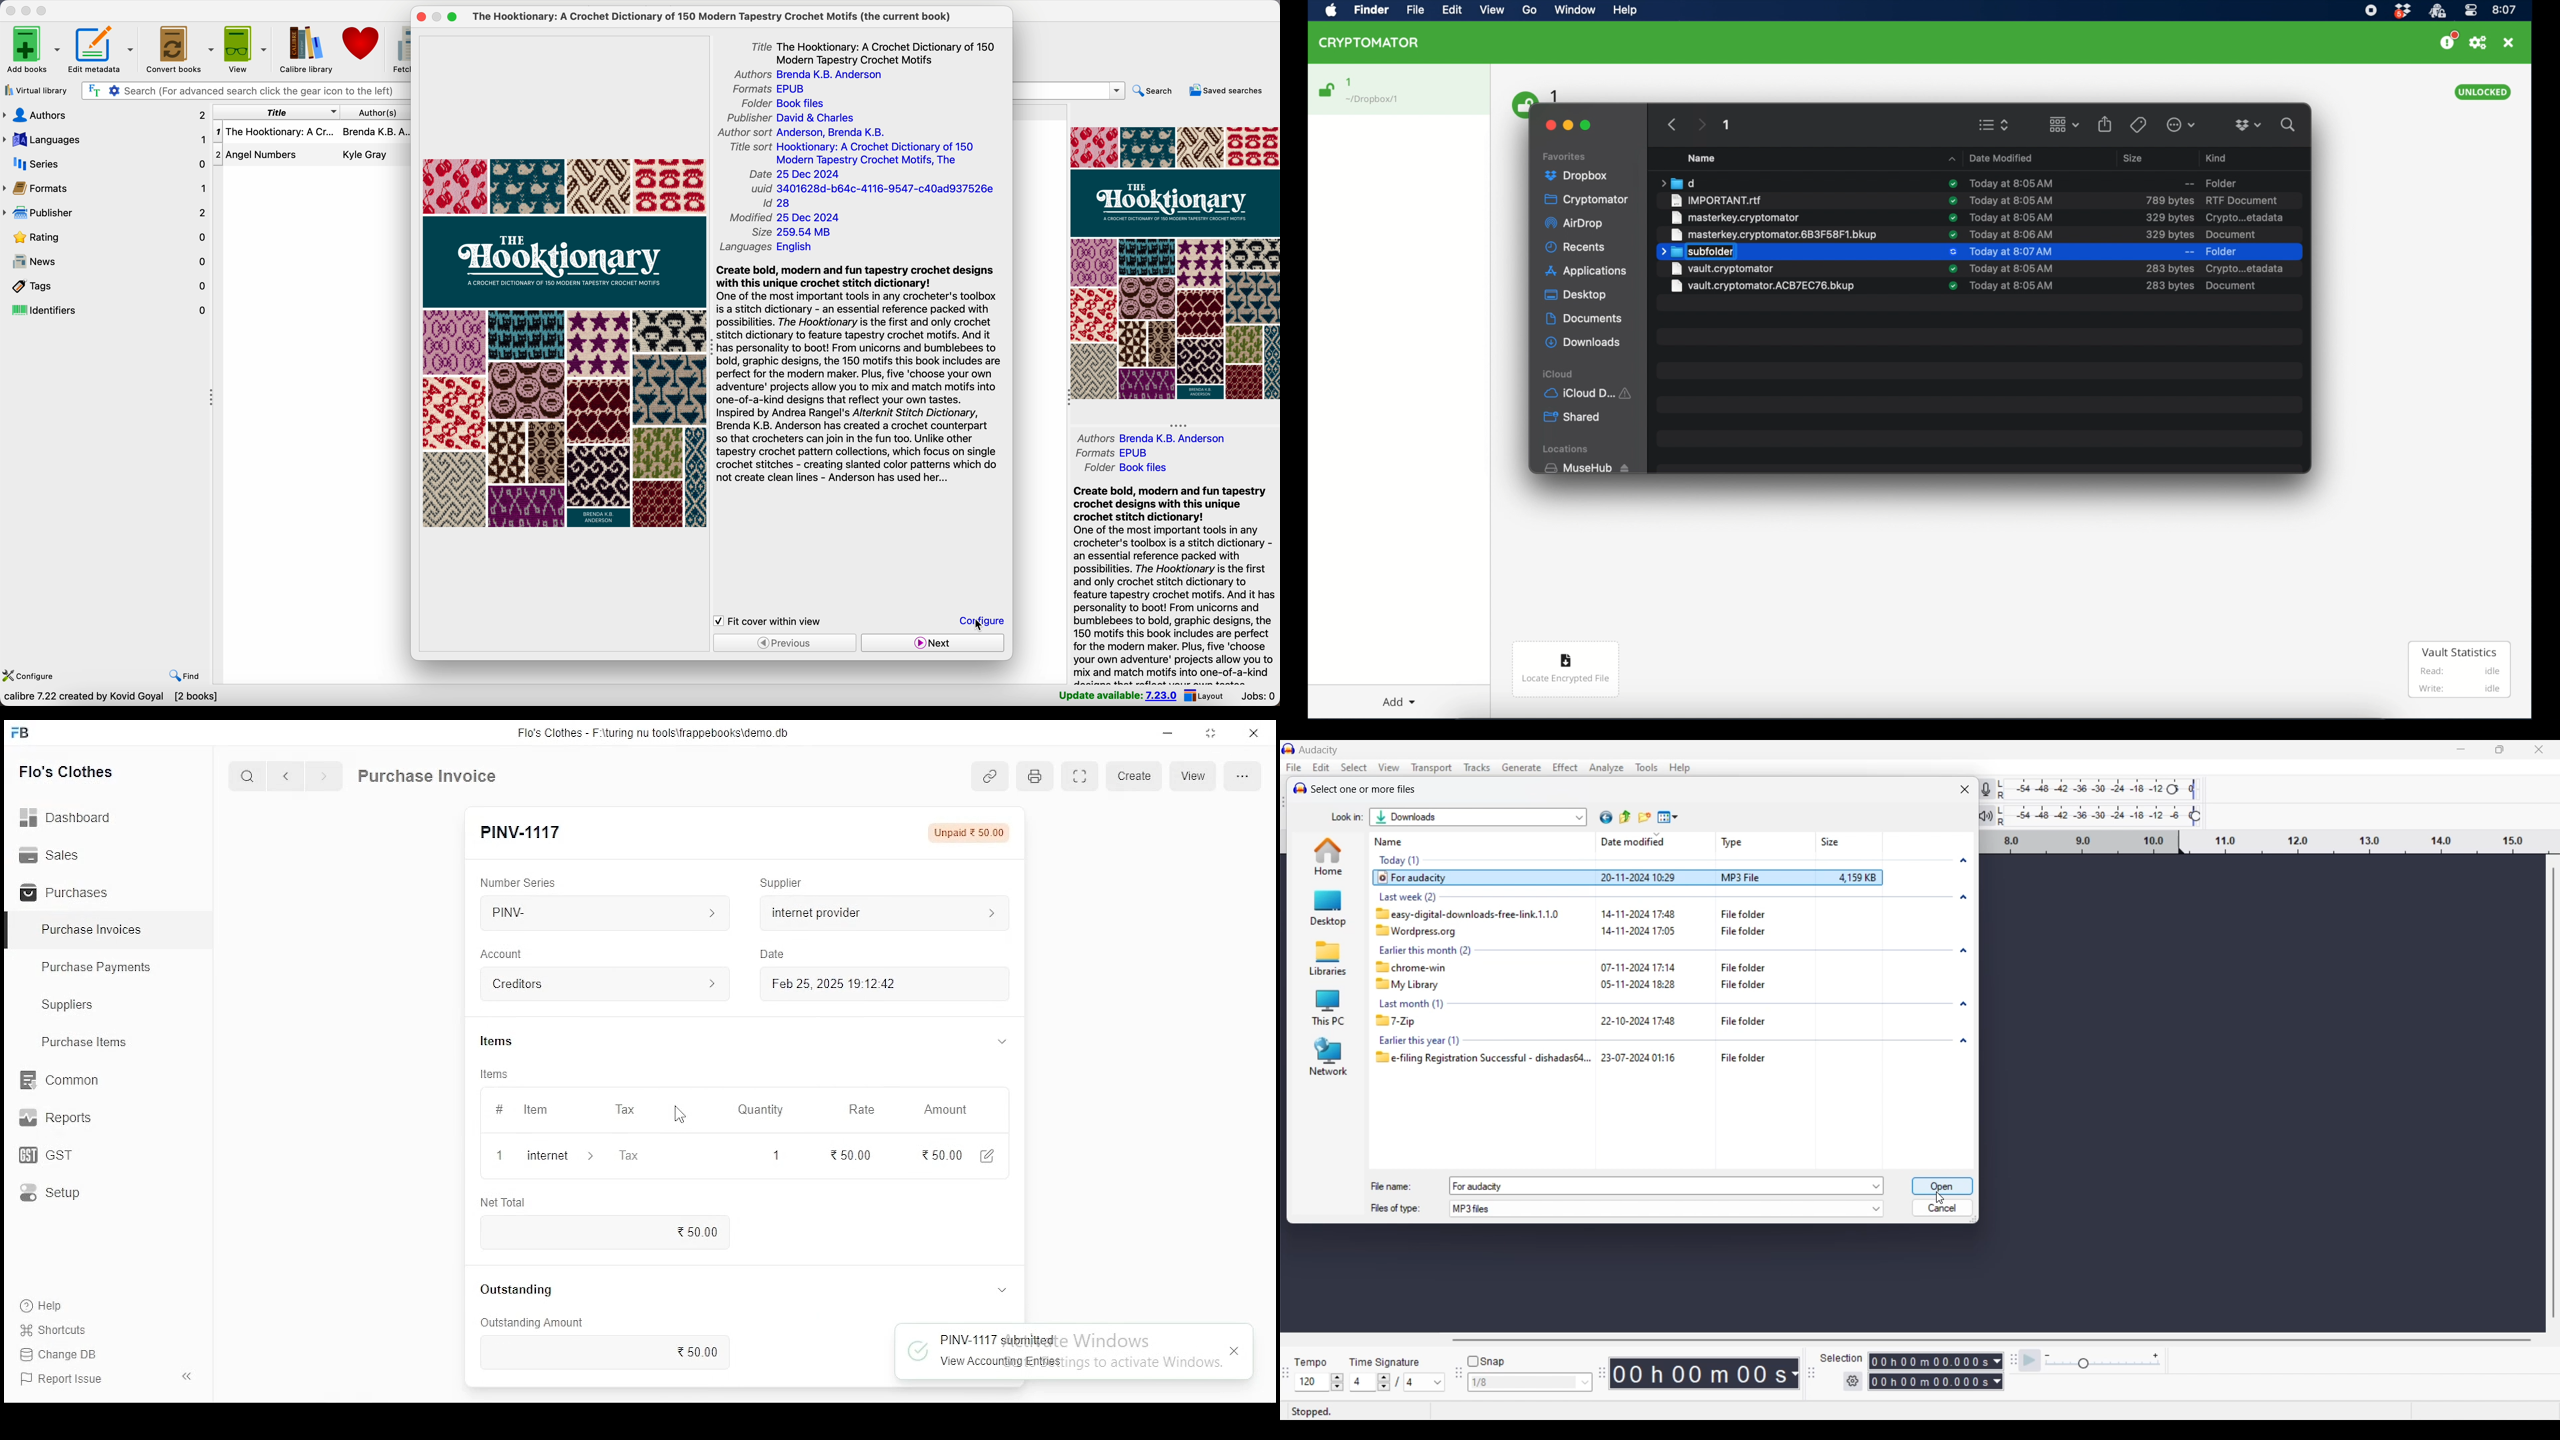  What do you see at coordinates (1478, 767) in the screenshot?
I see `Tracks menu` at bounding box center [1478, 767].